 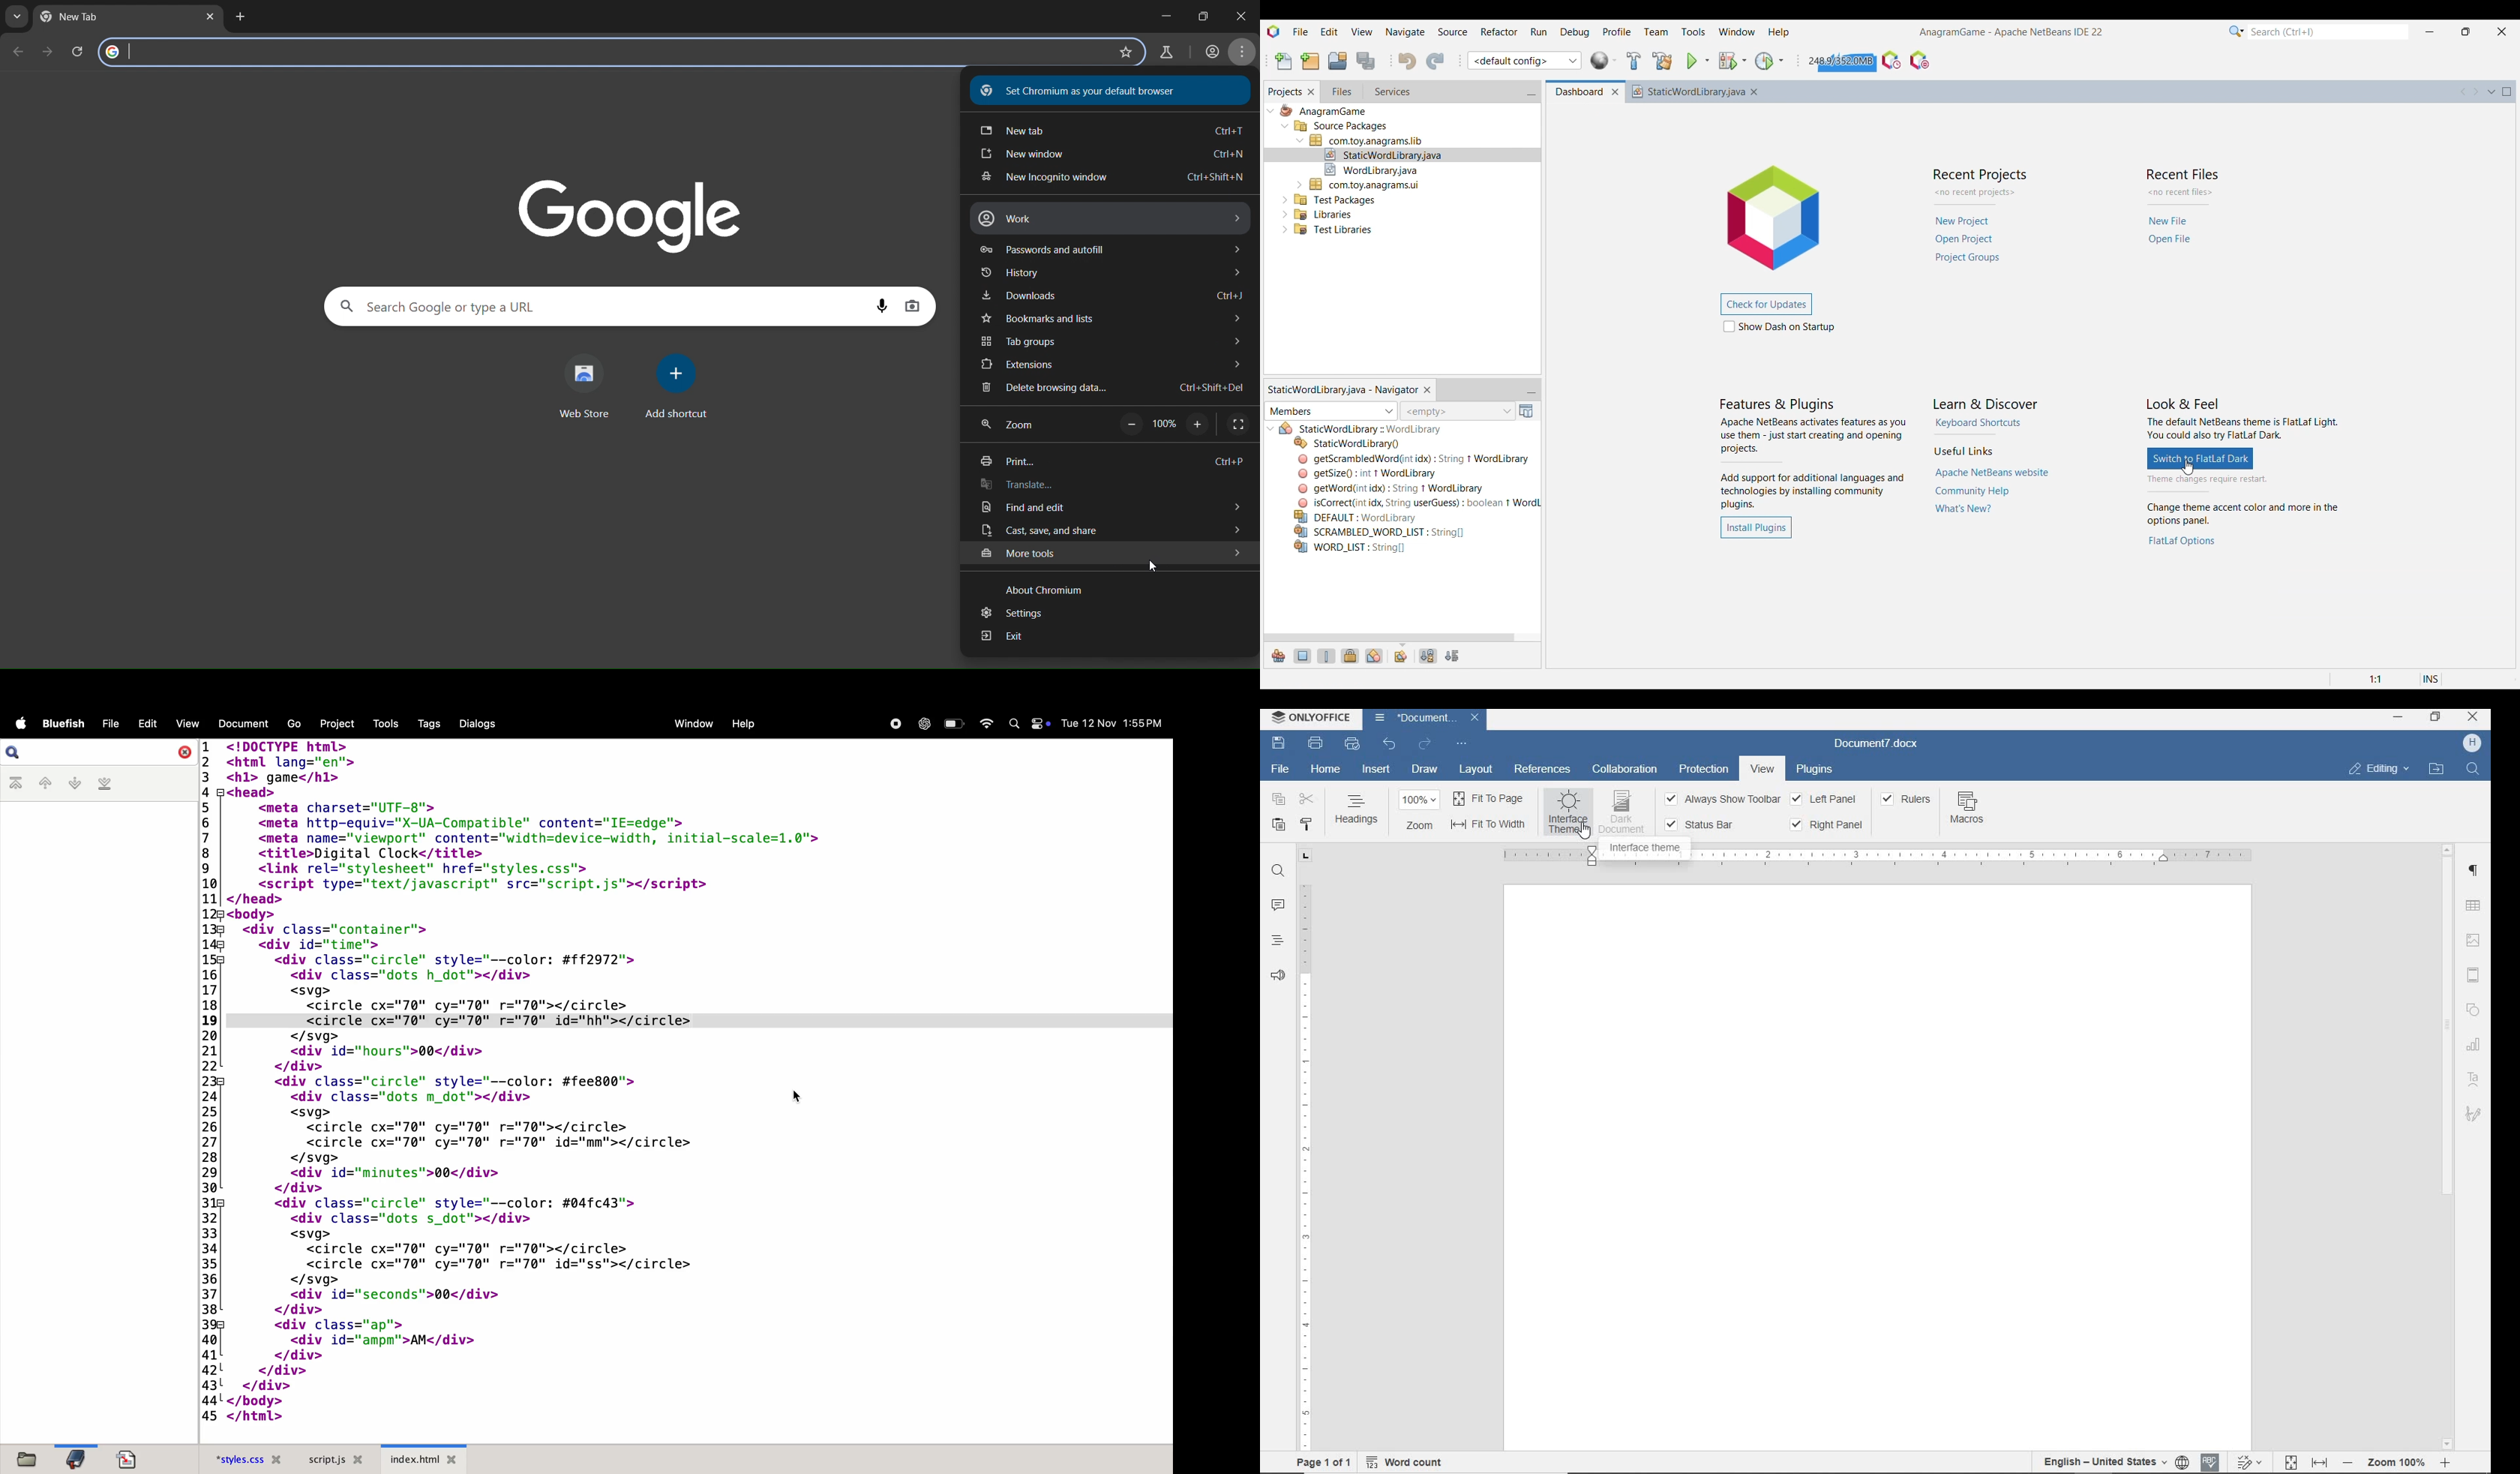 I want to click on HOME, so click(x=1327, y=768).